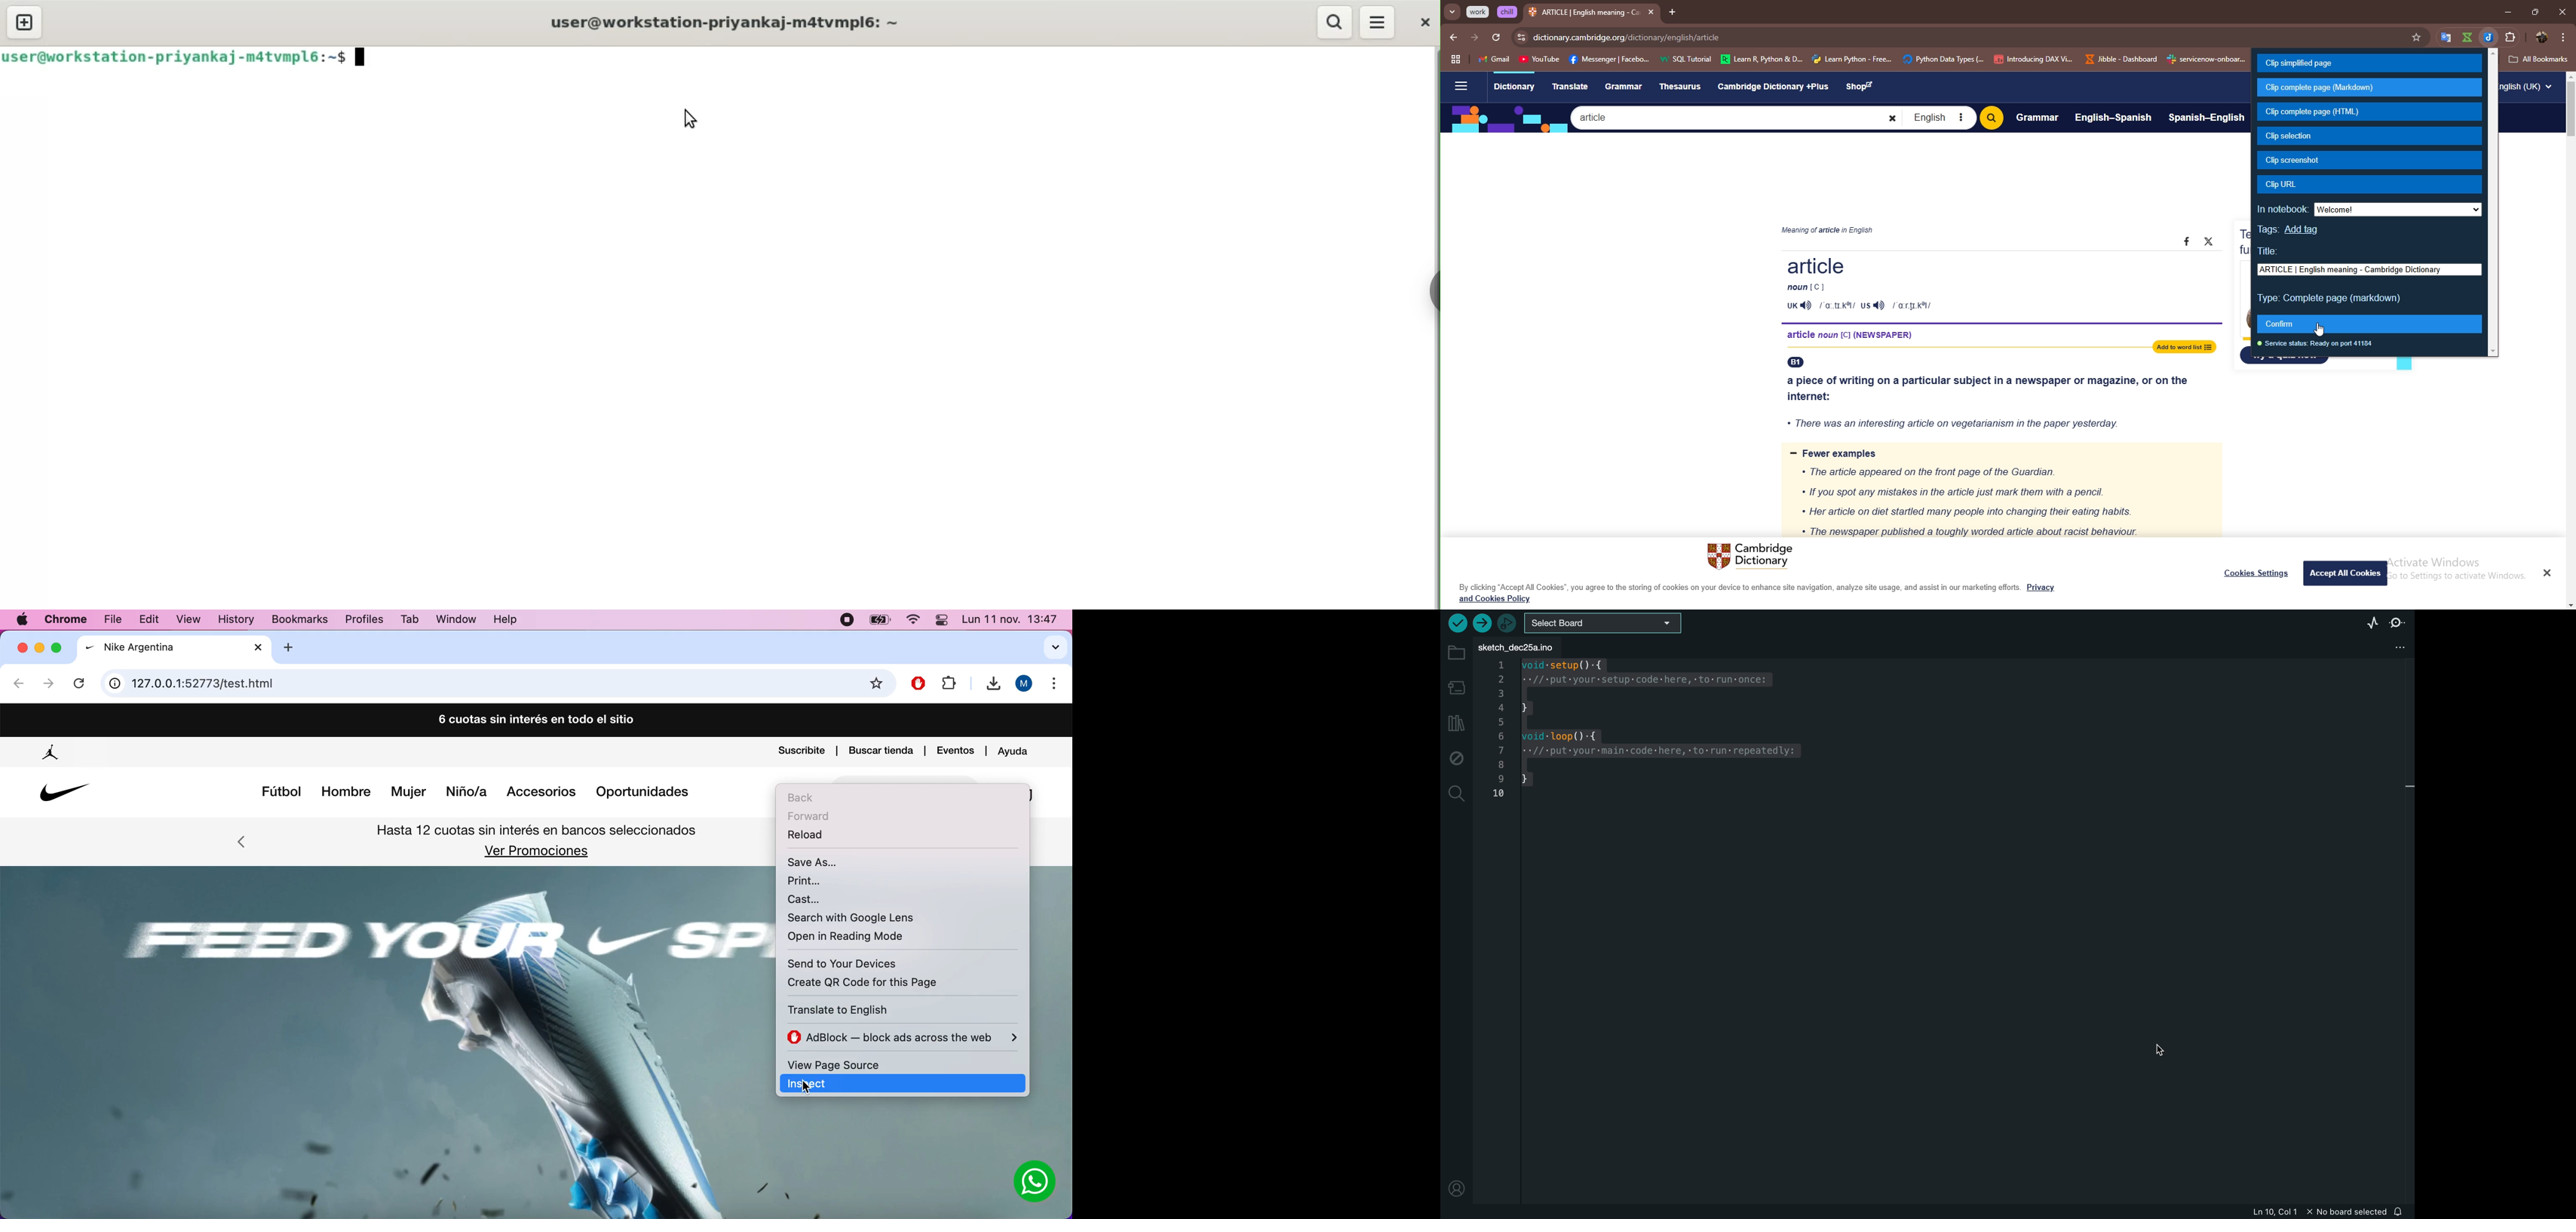 The image size is (2576, 1232). I want to click on close tab, so click(1651, 12).